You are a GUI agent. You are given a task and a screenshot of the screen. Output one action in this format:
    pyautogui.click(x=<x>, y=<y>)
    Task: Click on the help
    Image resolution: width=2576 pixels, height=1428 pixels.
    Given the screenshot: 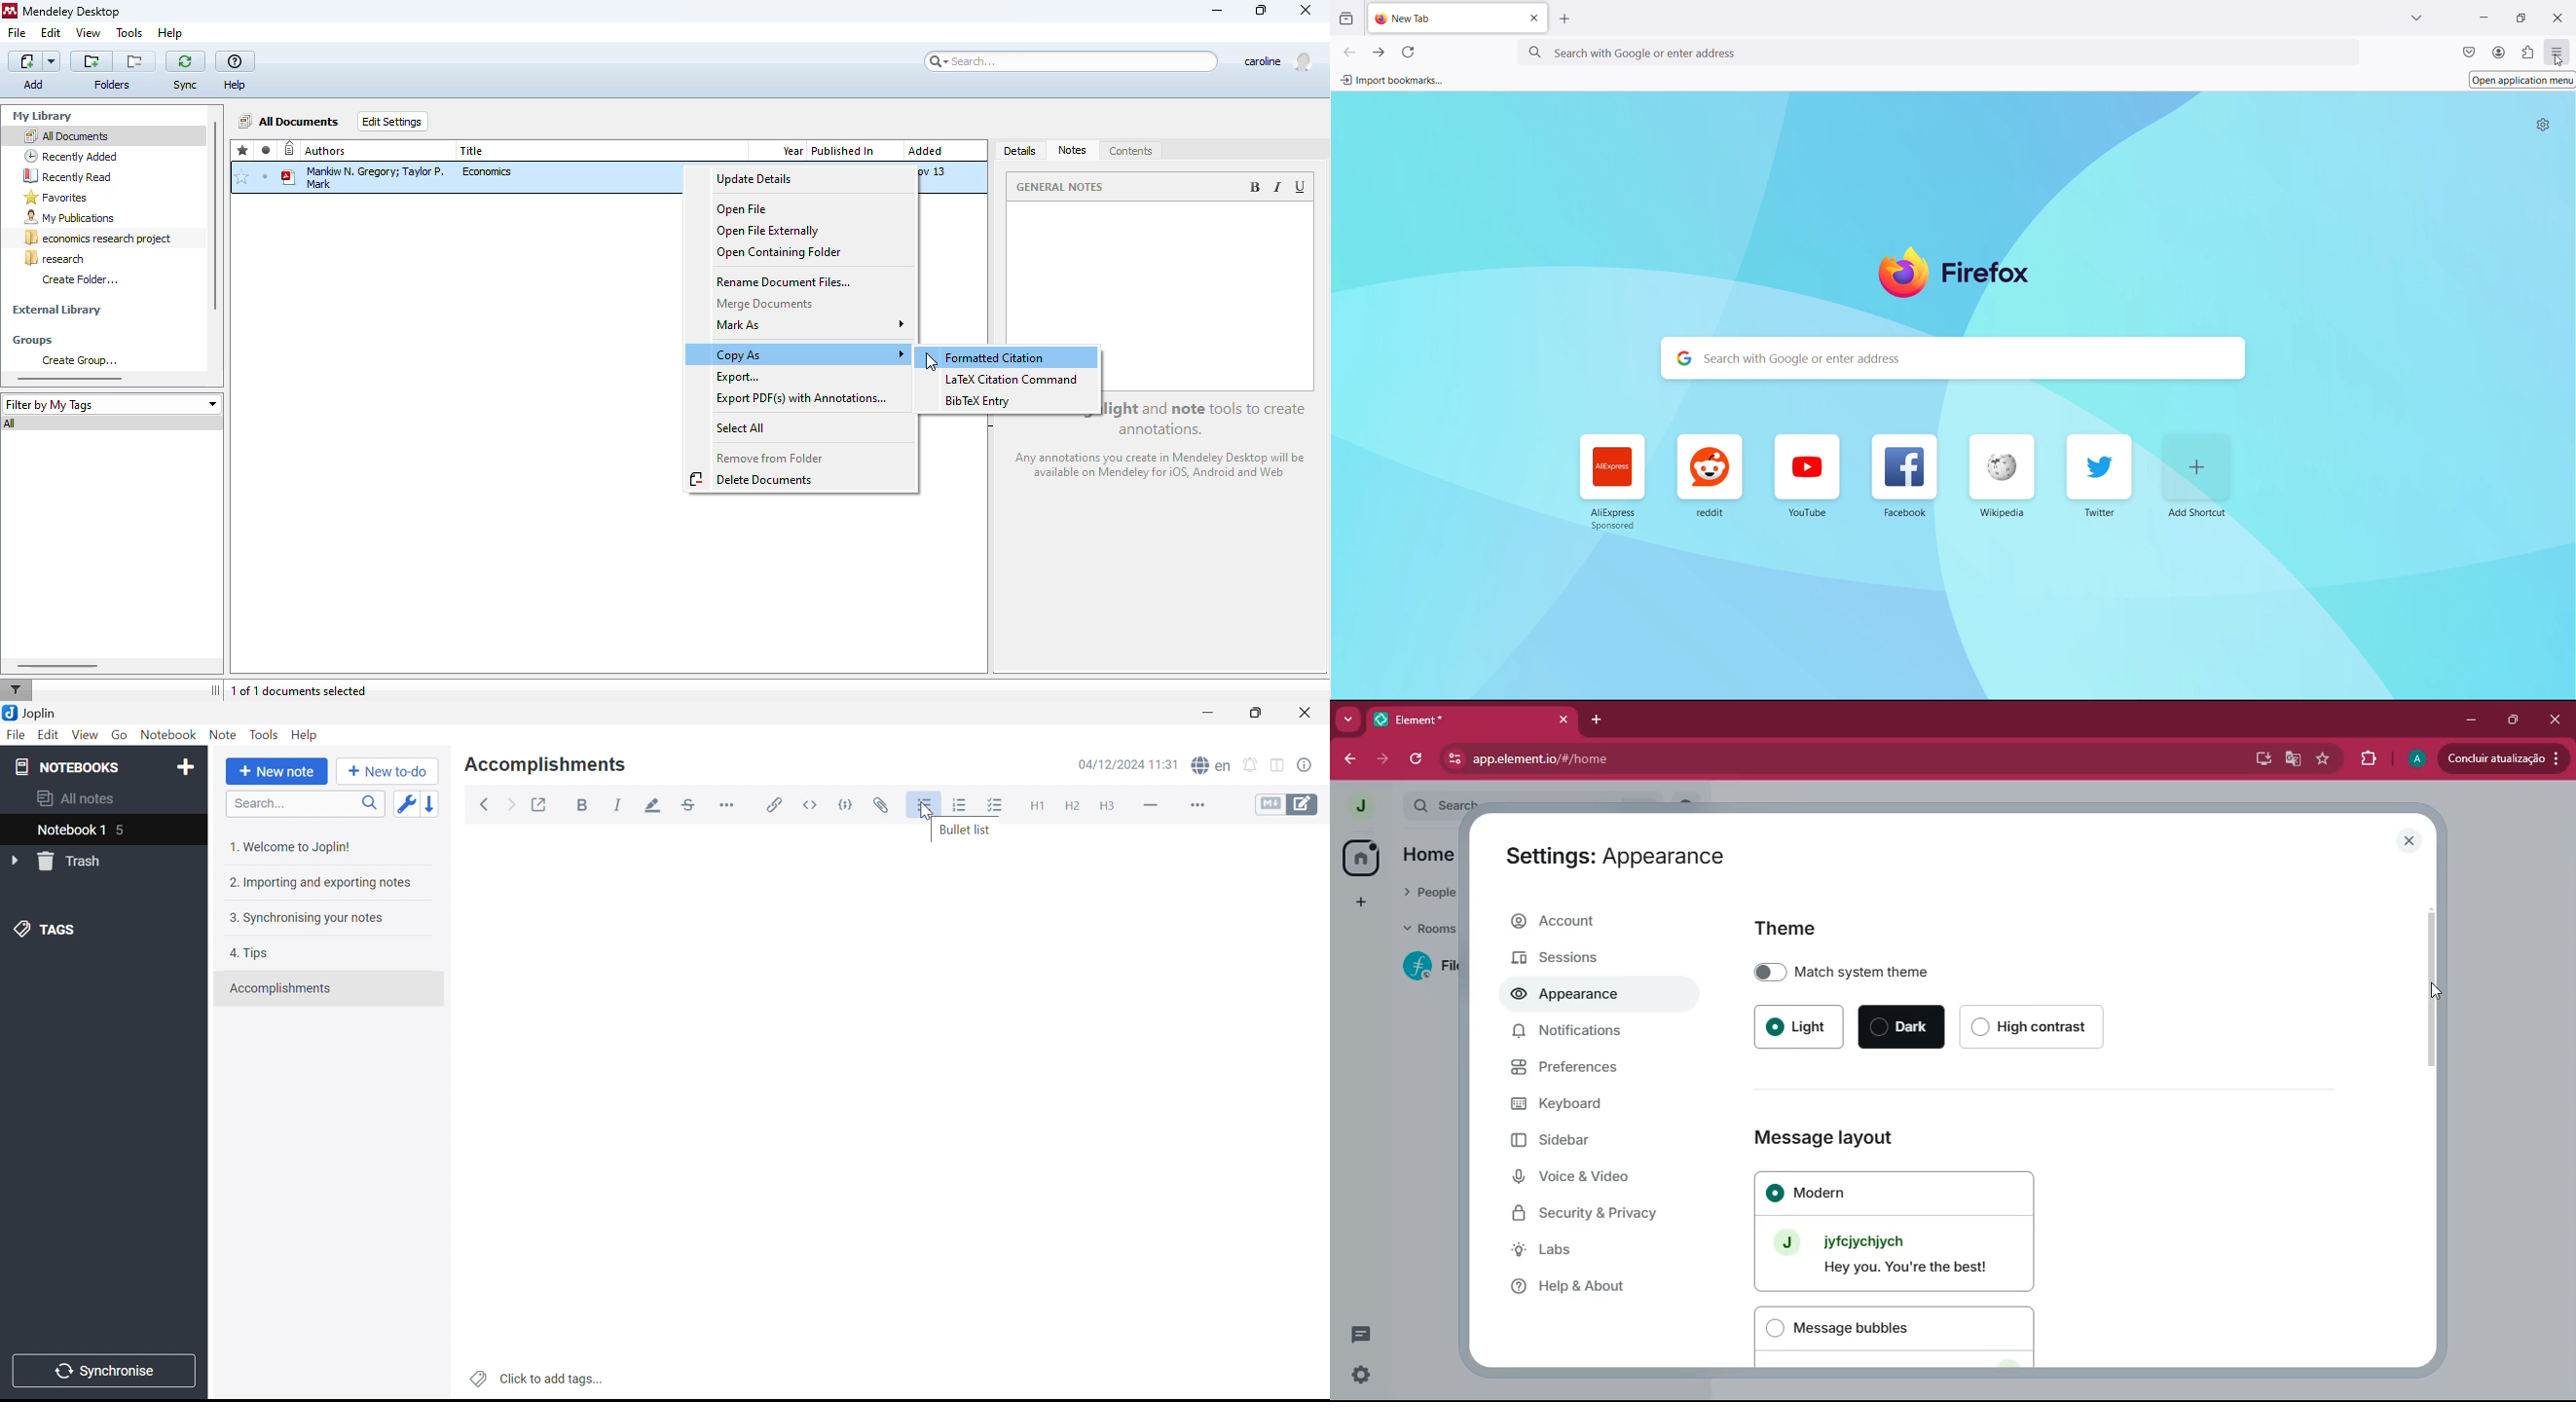 What is the action you would take?
    pyautogui.click(x=170, y=33)
    